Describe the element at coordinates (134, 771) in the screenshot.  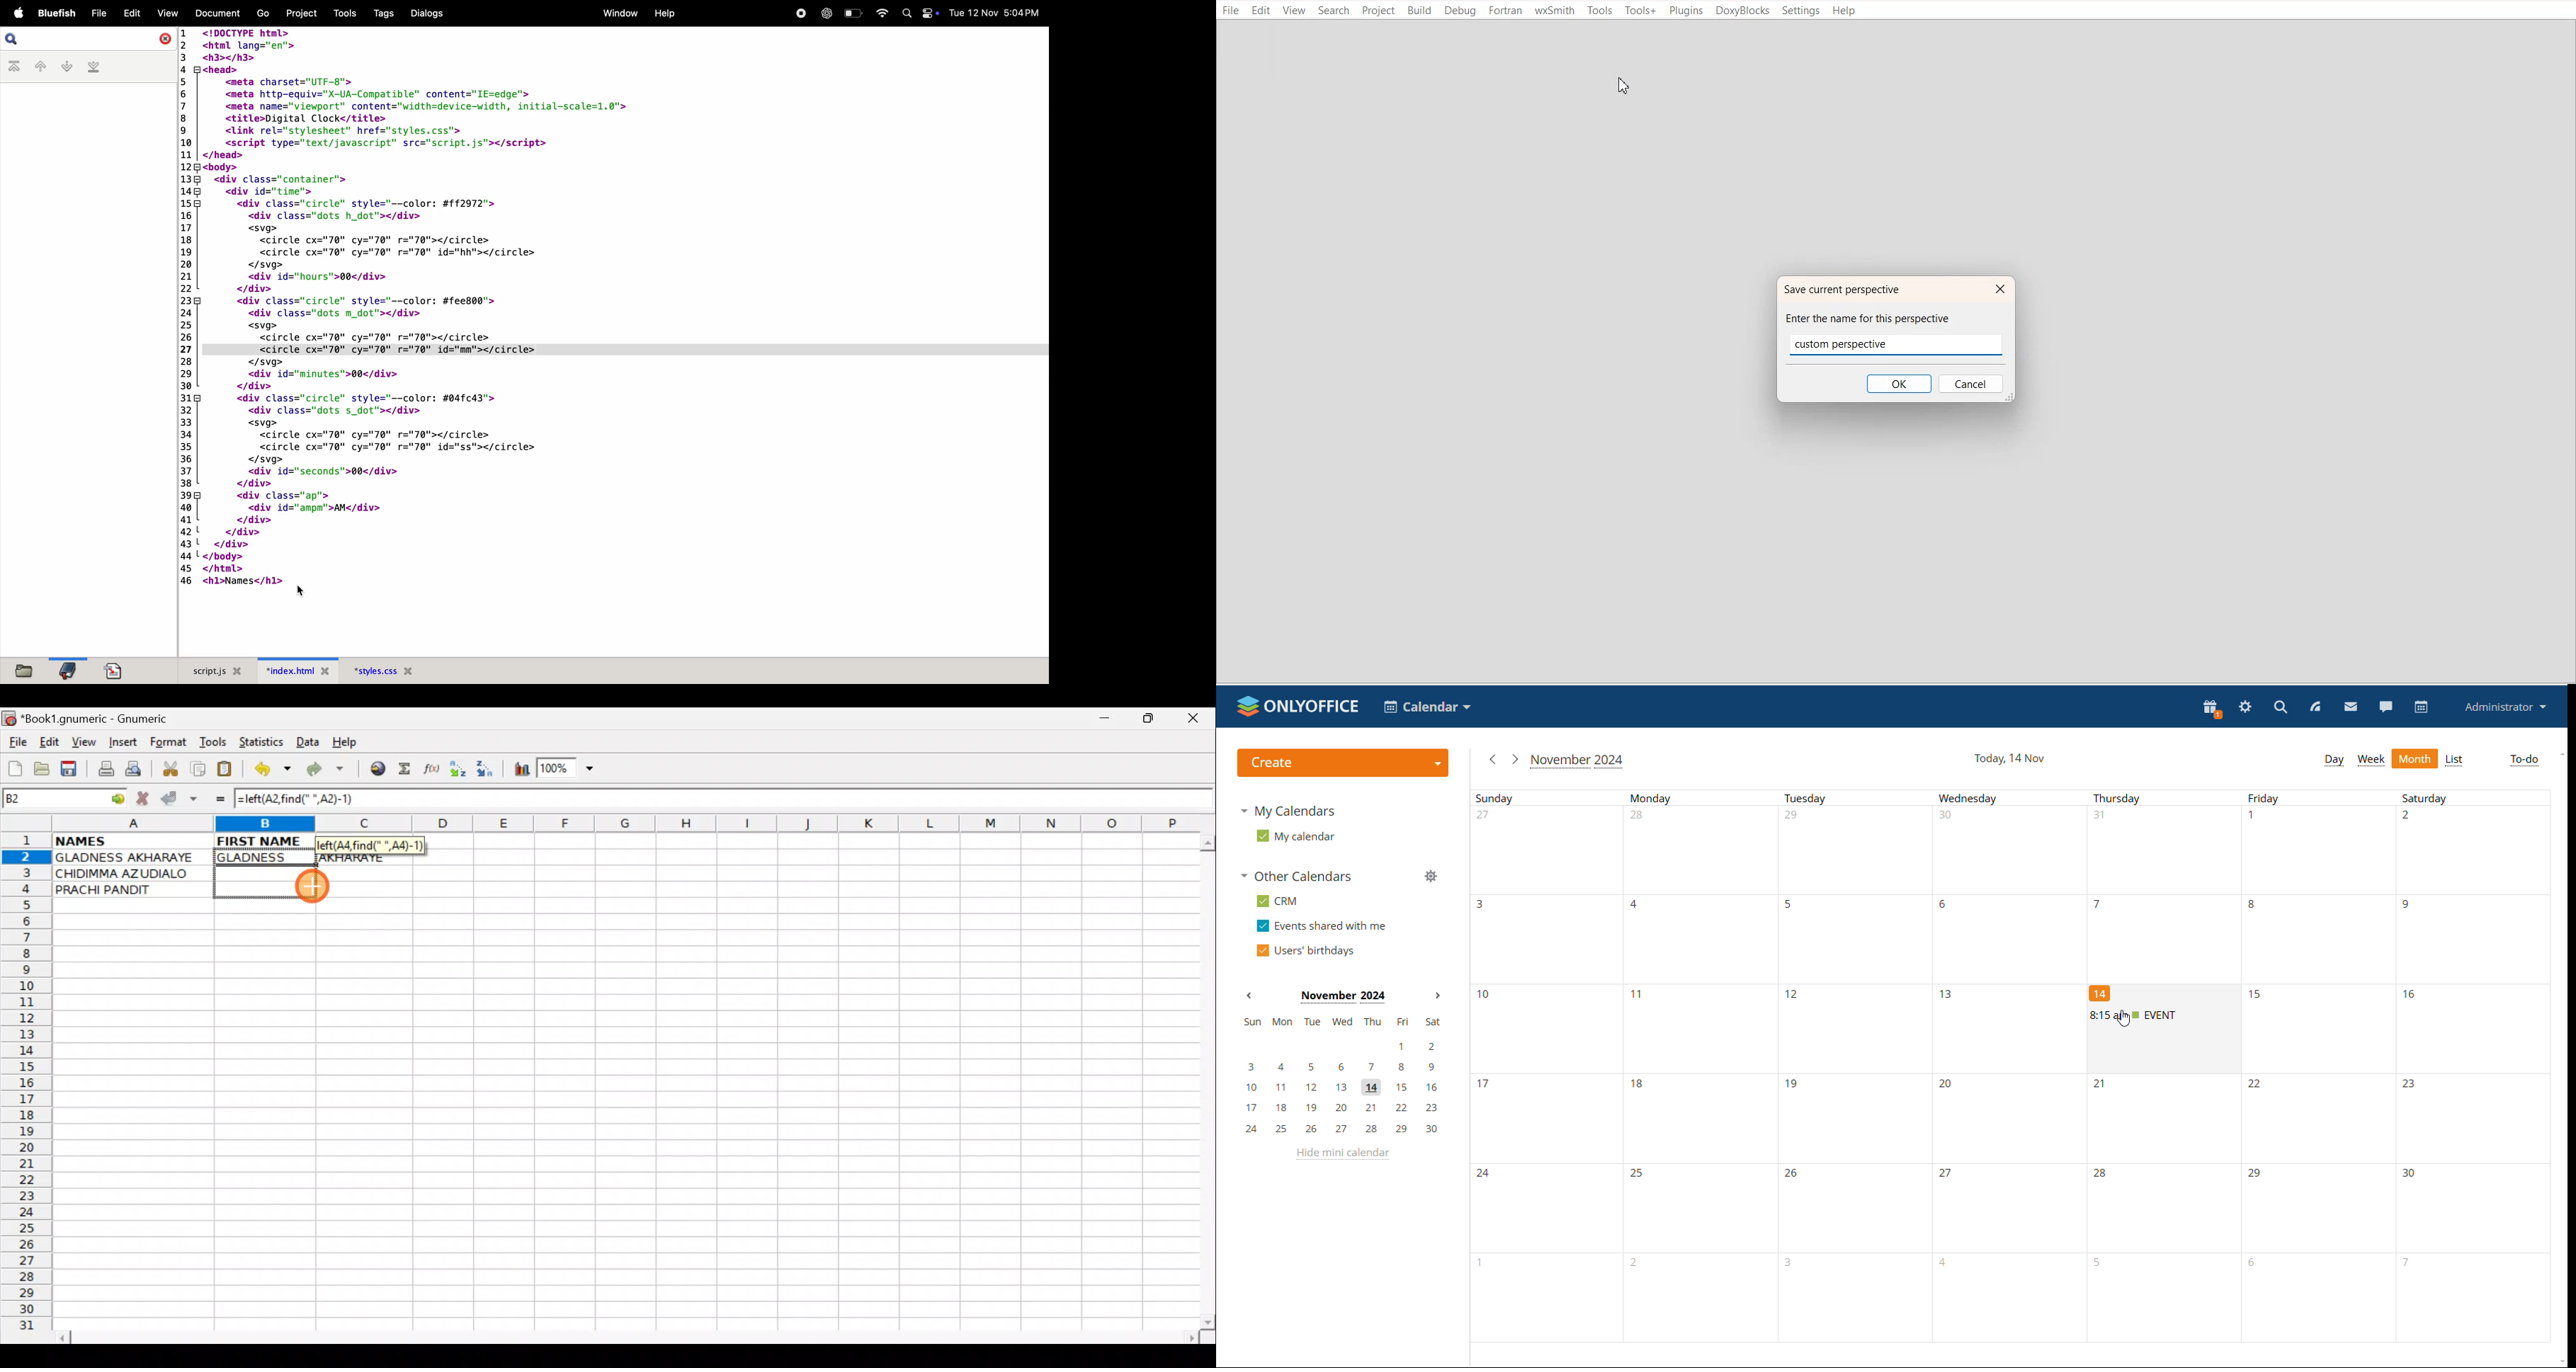
I see `Print preview` at that location.